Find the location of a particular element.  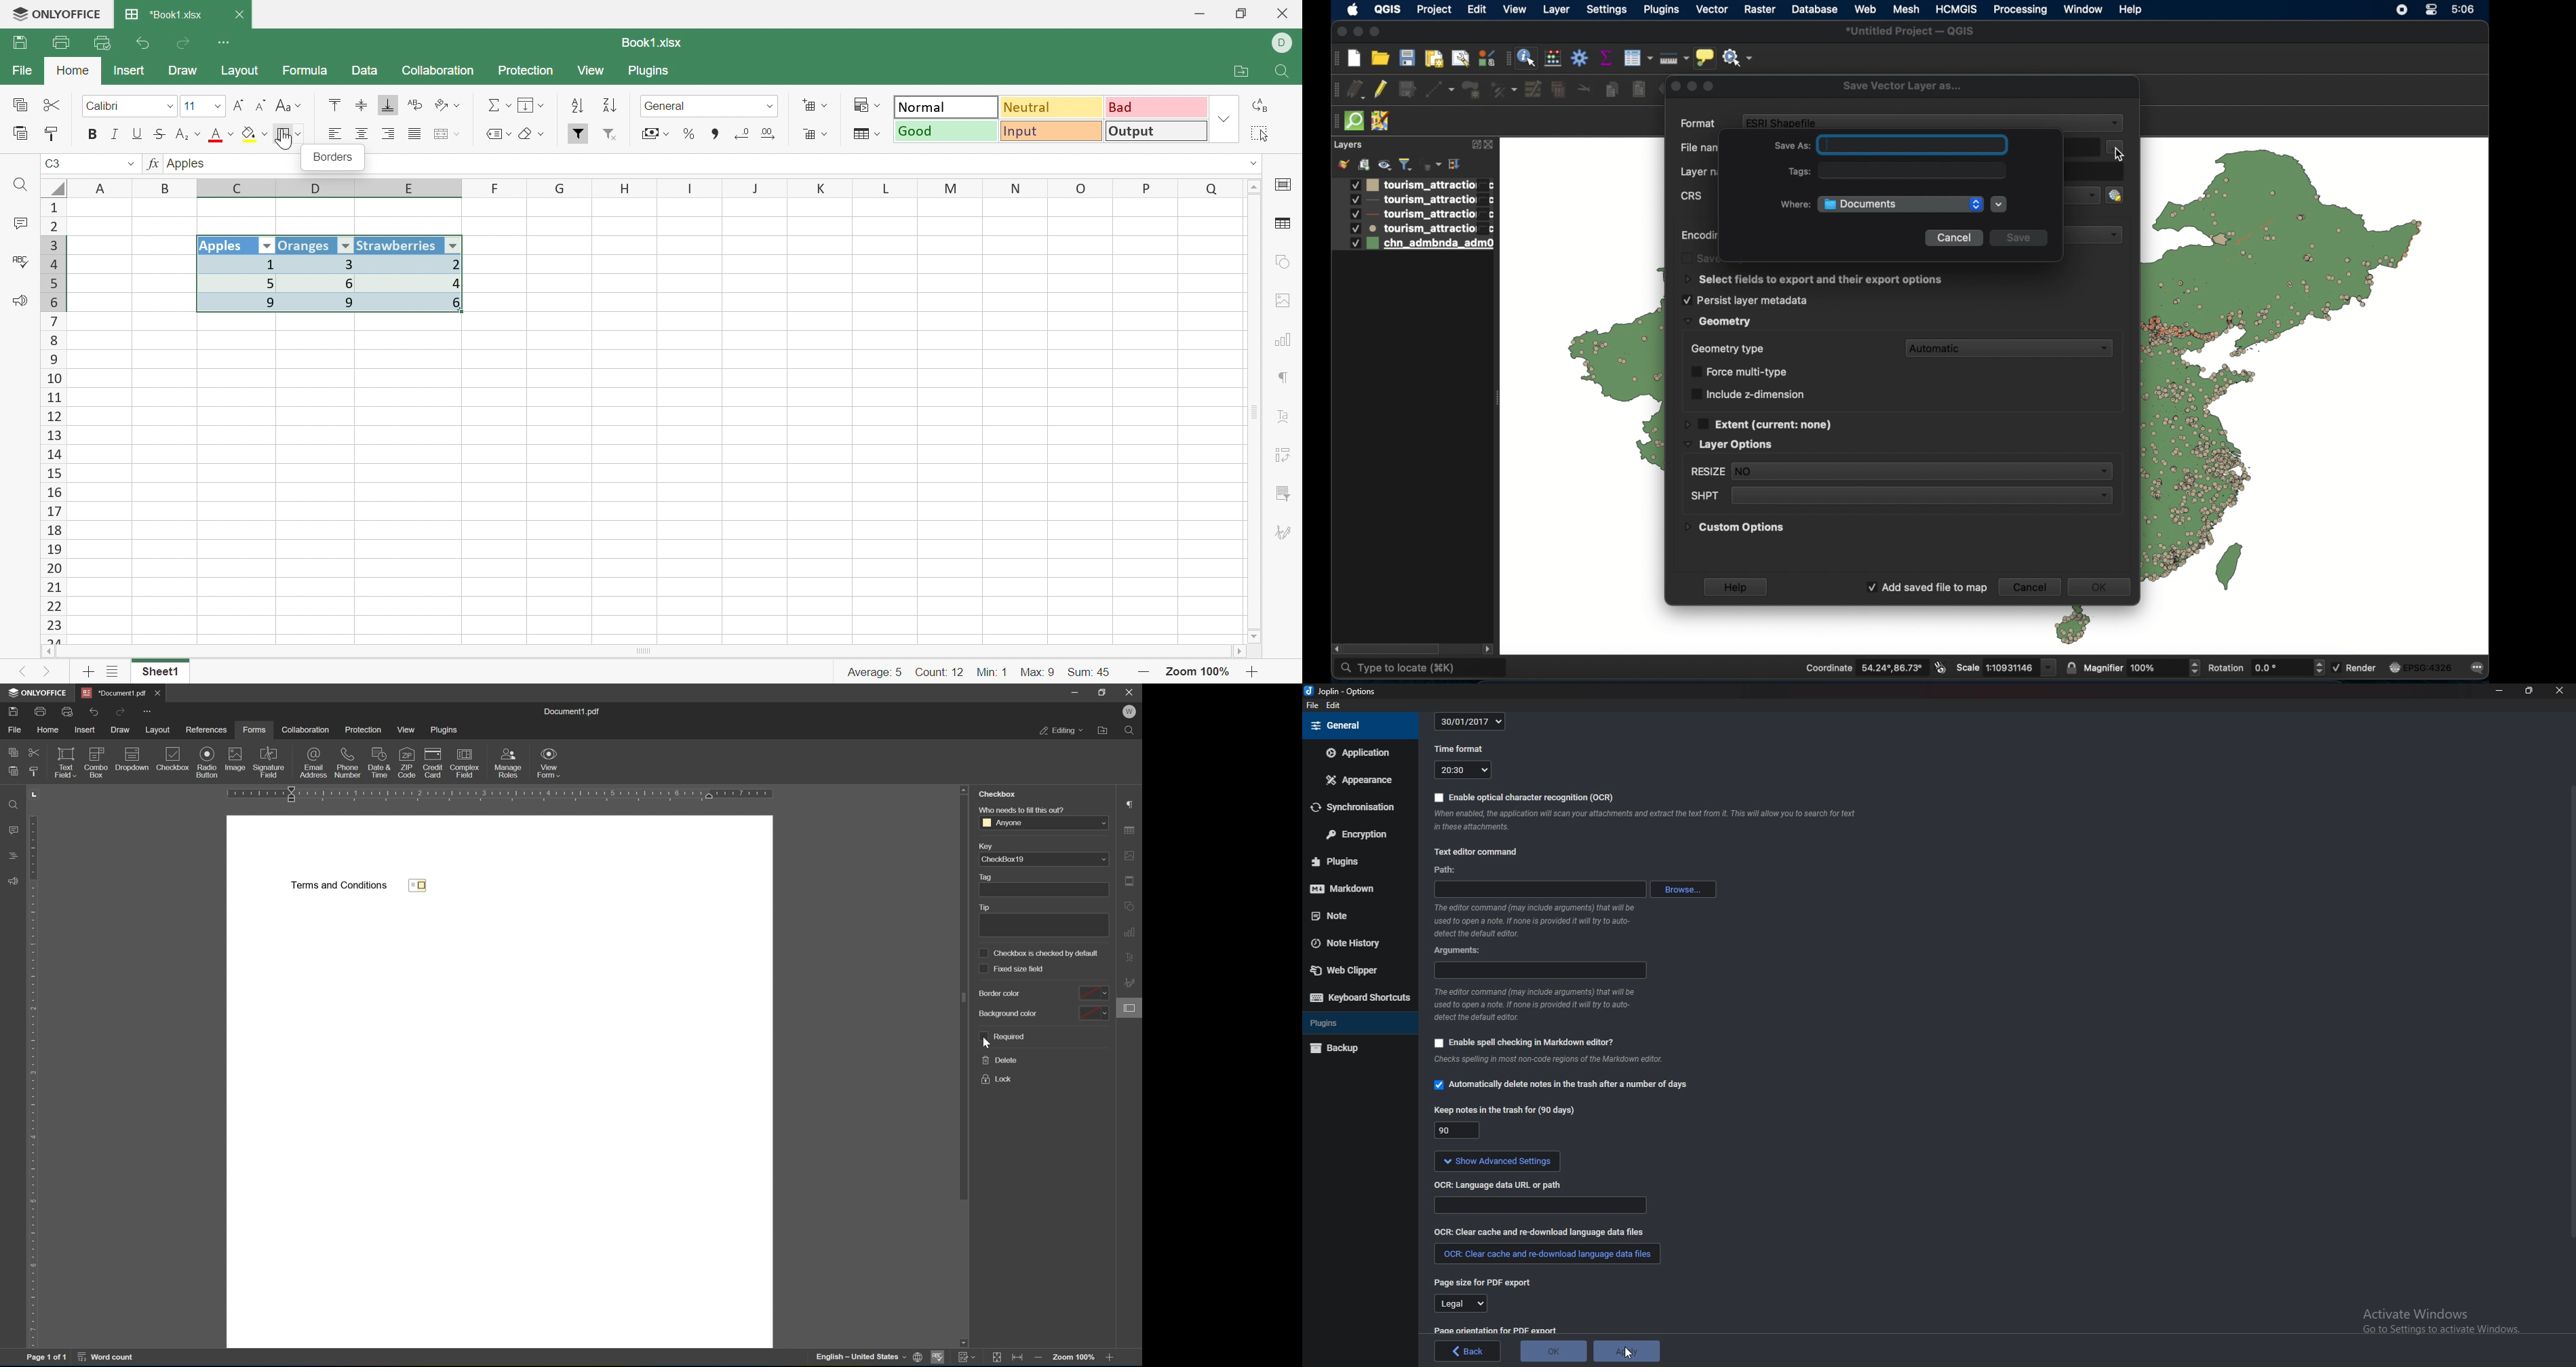

chart settings is located at coordinates (1130, 934).